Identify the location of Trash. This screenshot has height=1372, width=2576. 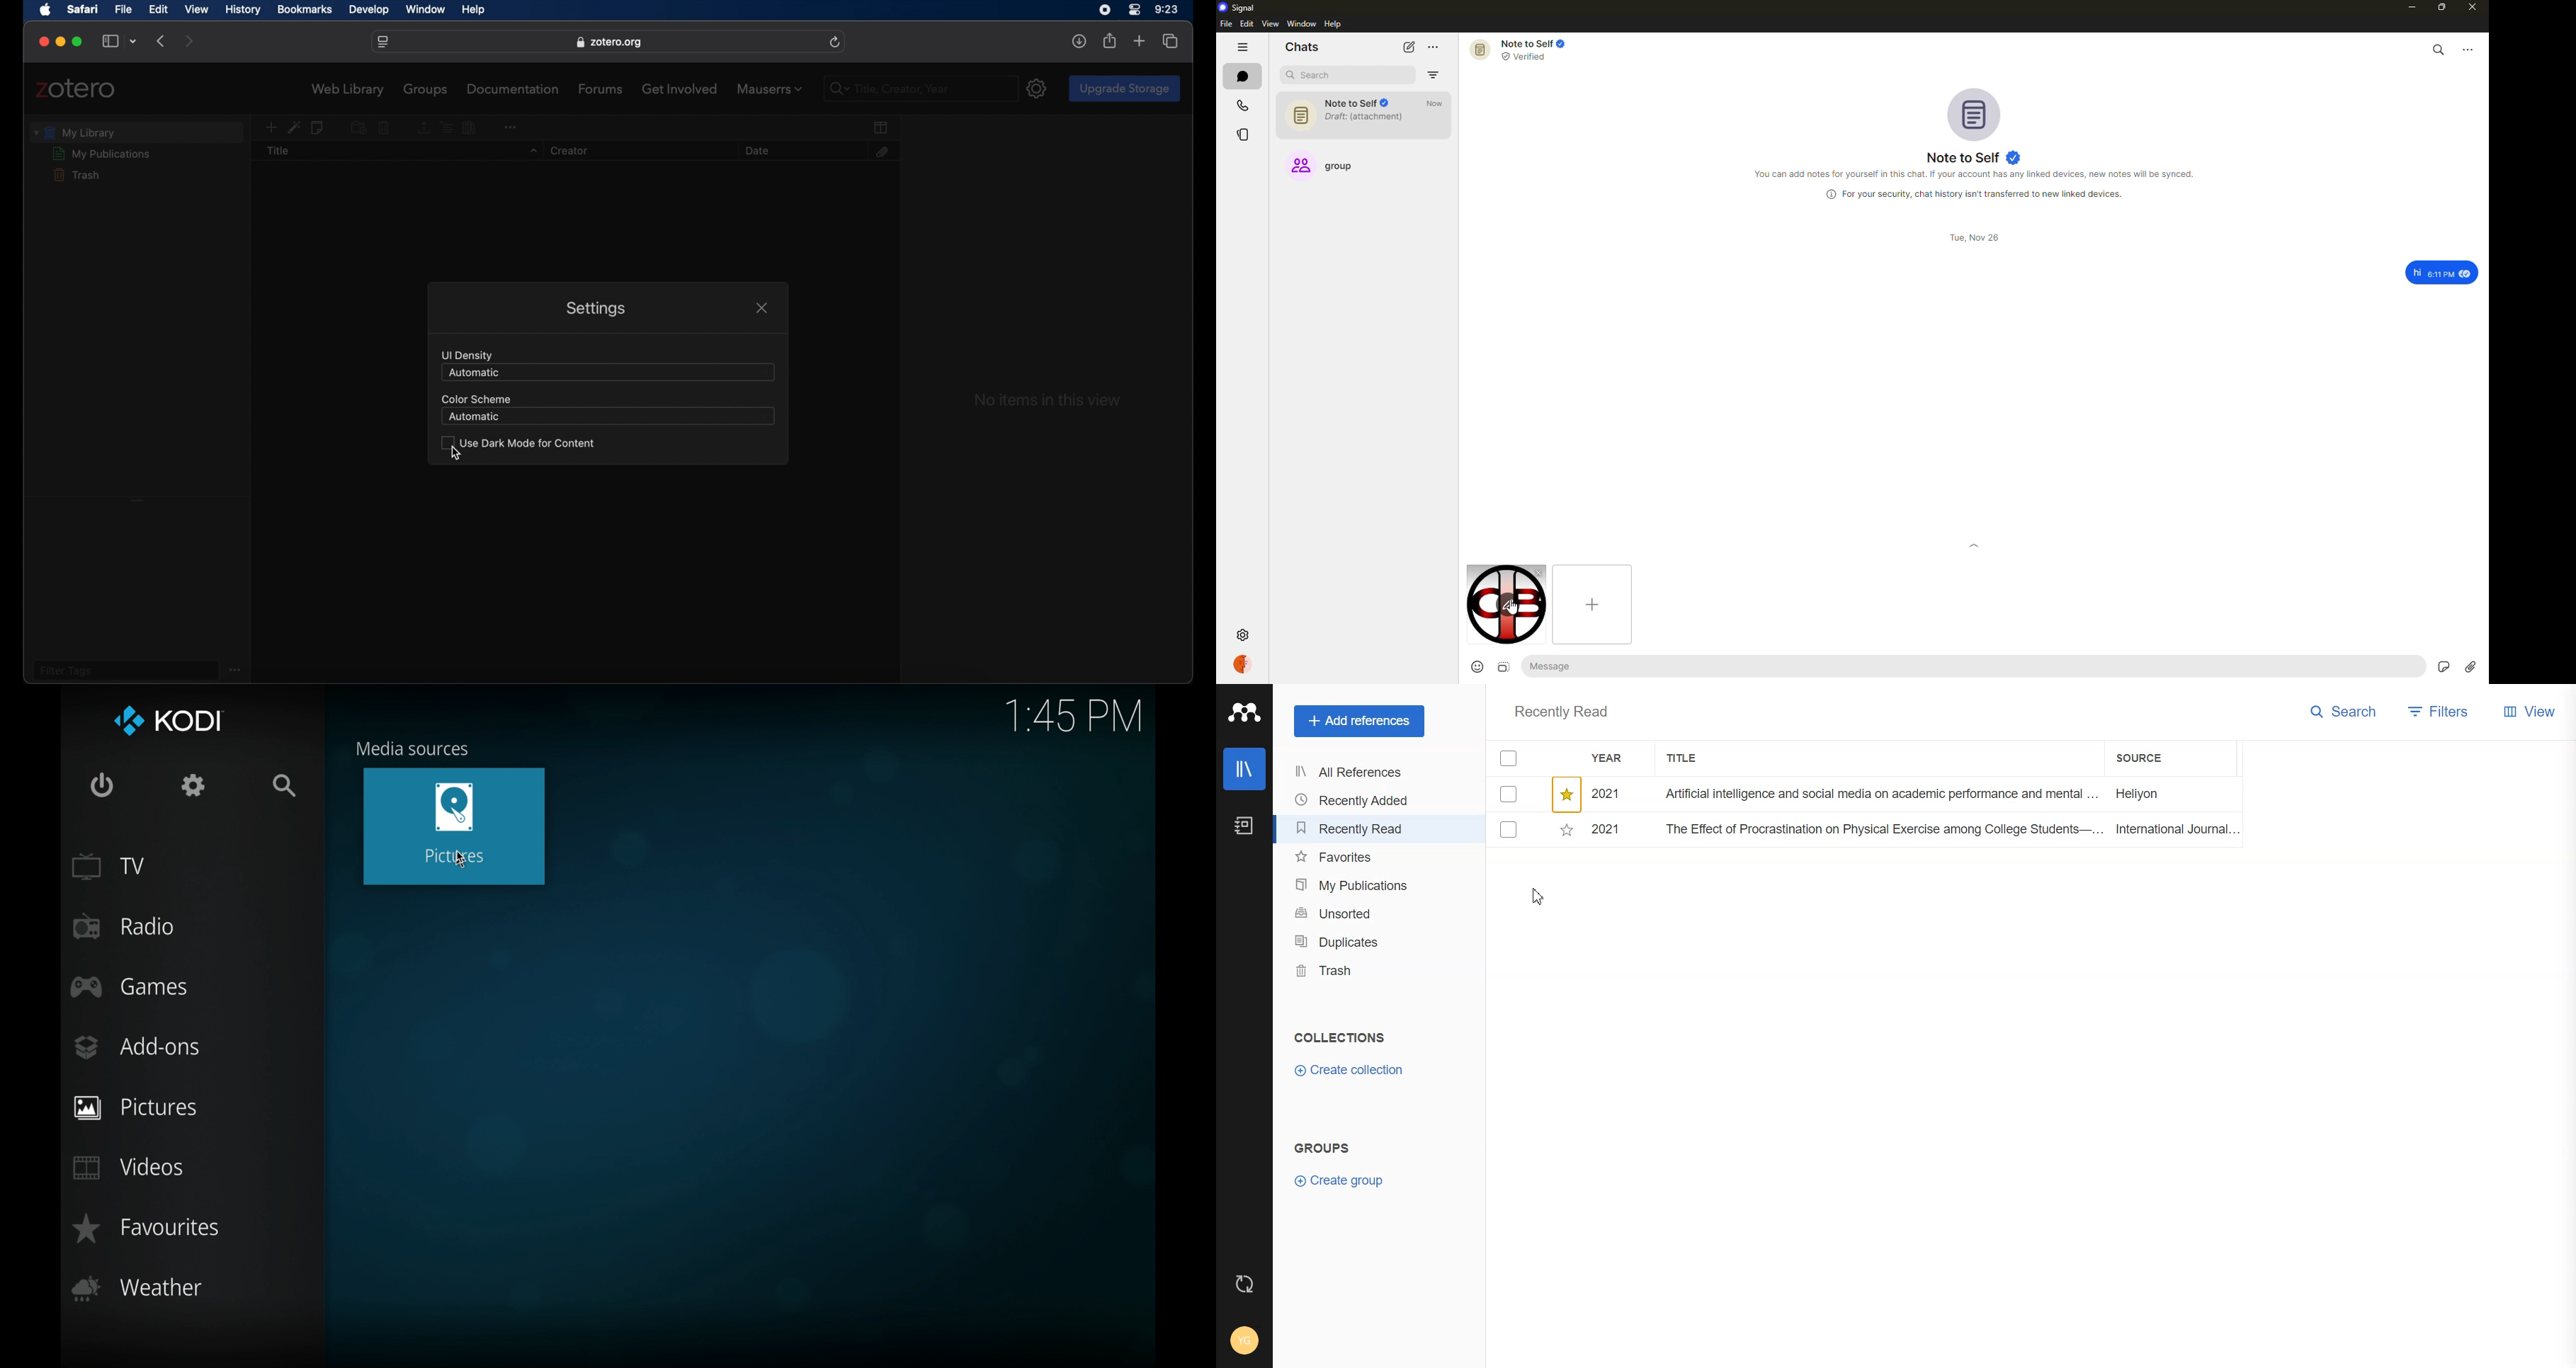
(1357, 971).